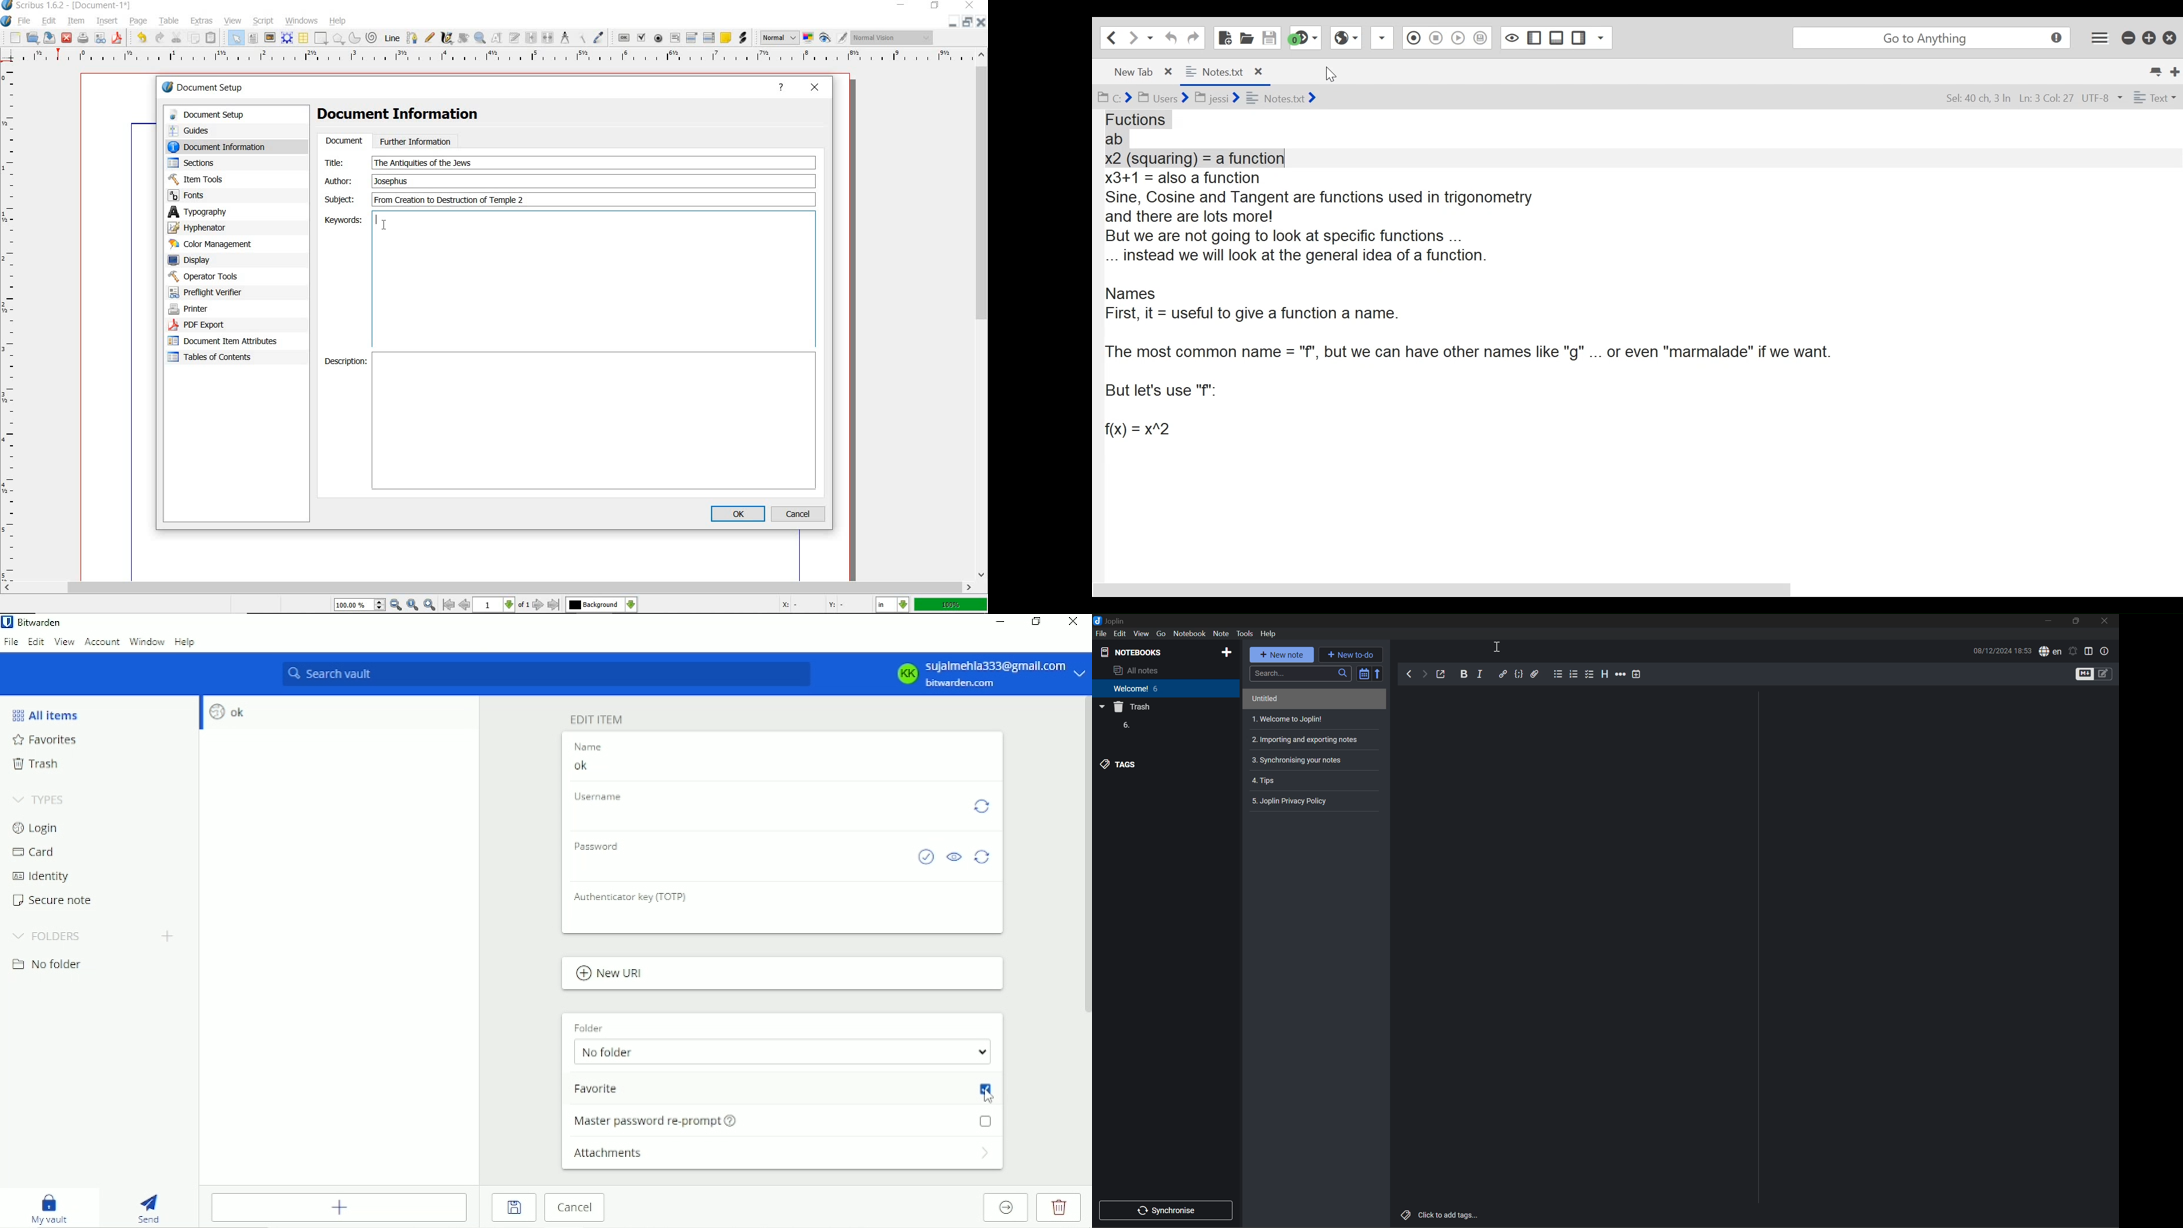 This screenshot has width=2184, height=1232. What do you see at coordinates (970, 5) in the screenshot?
I see `close` at bounding box center [970, 5].